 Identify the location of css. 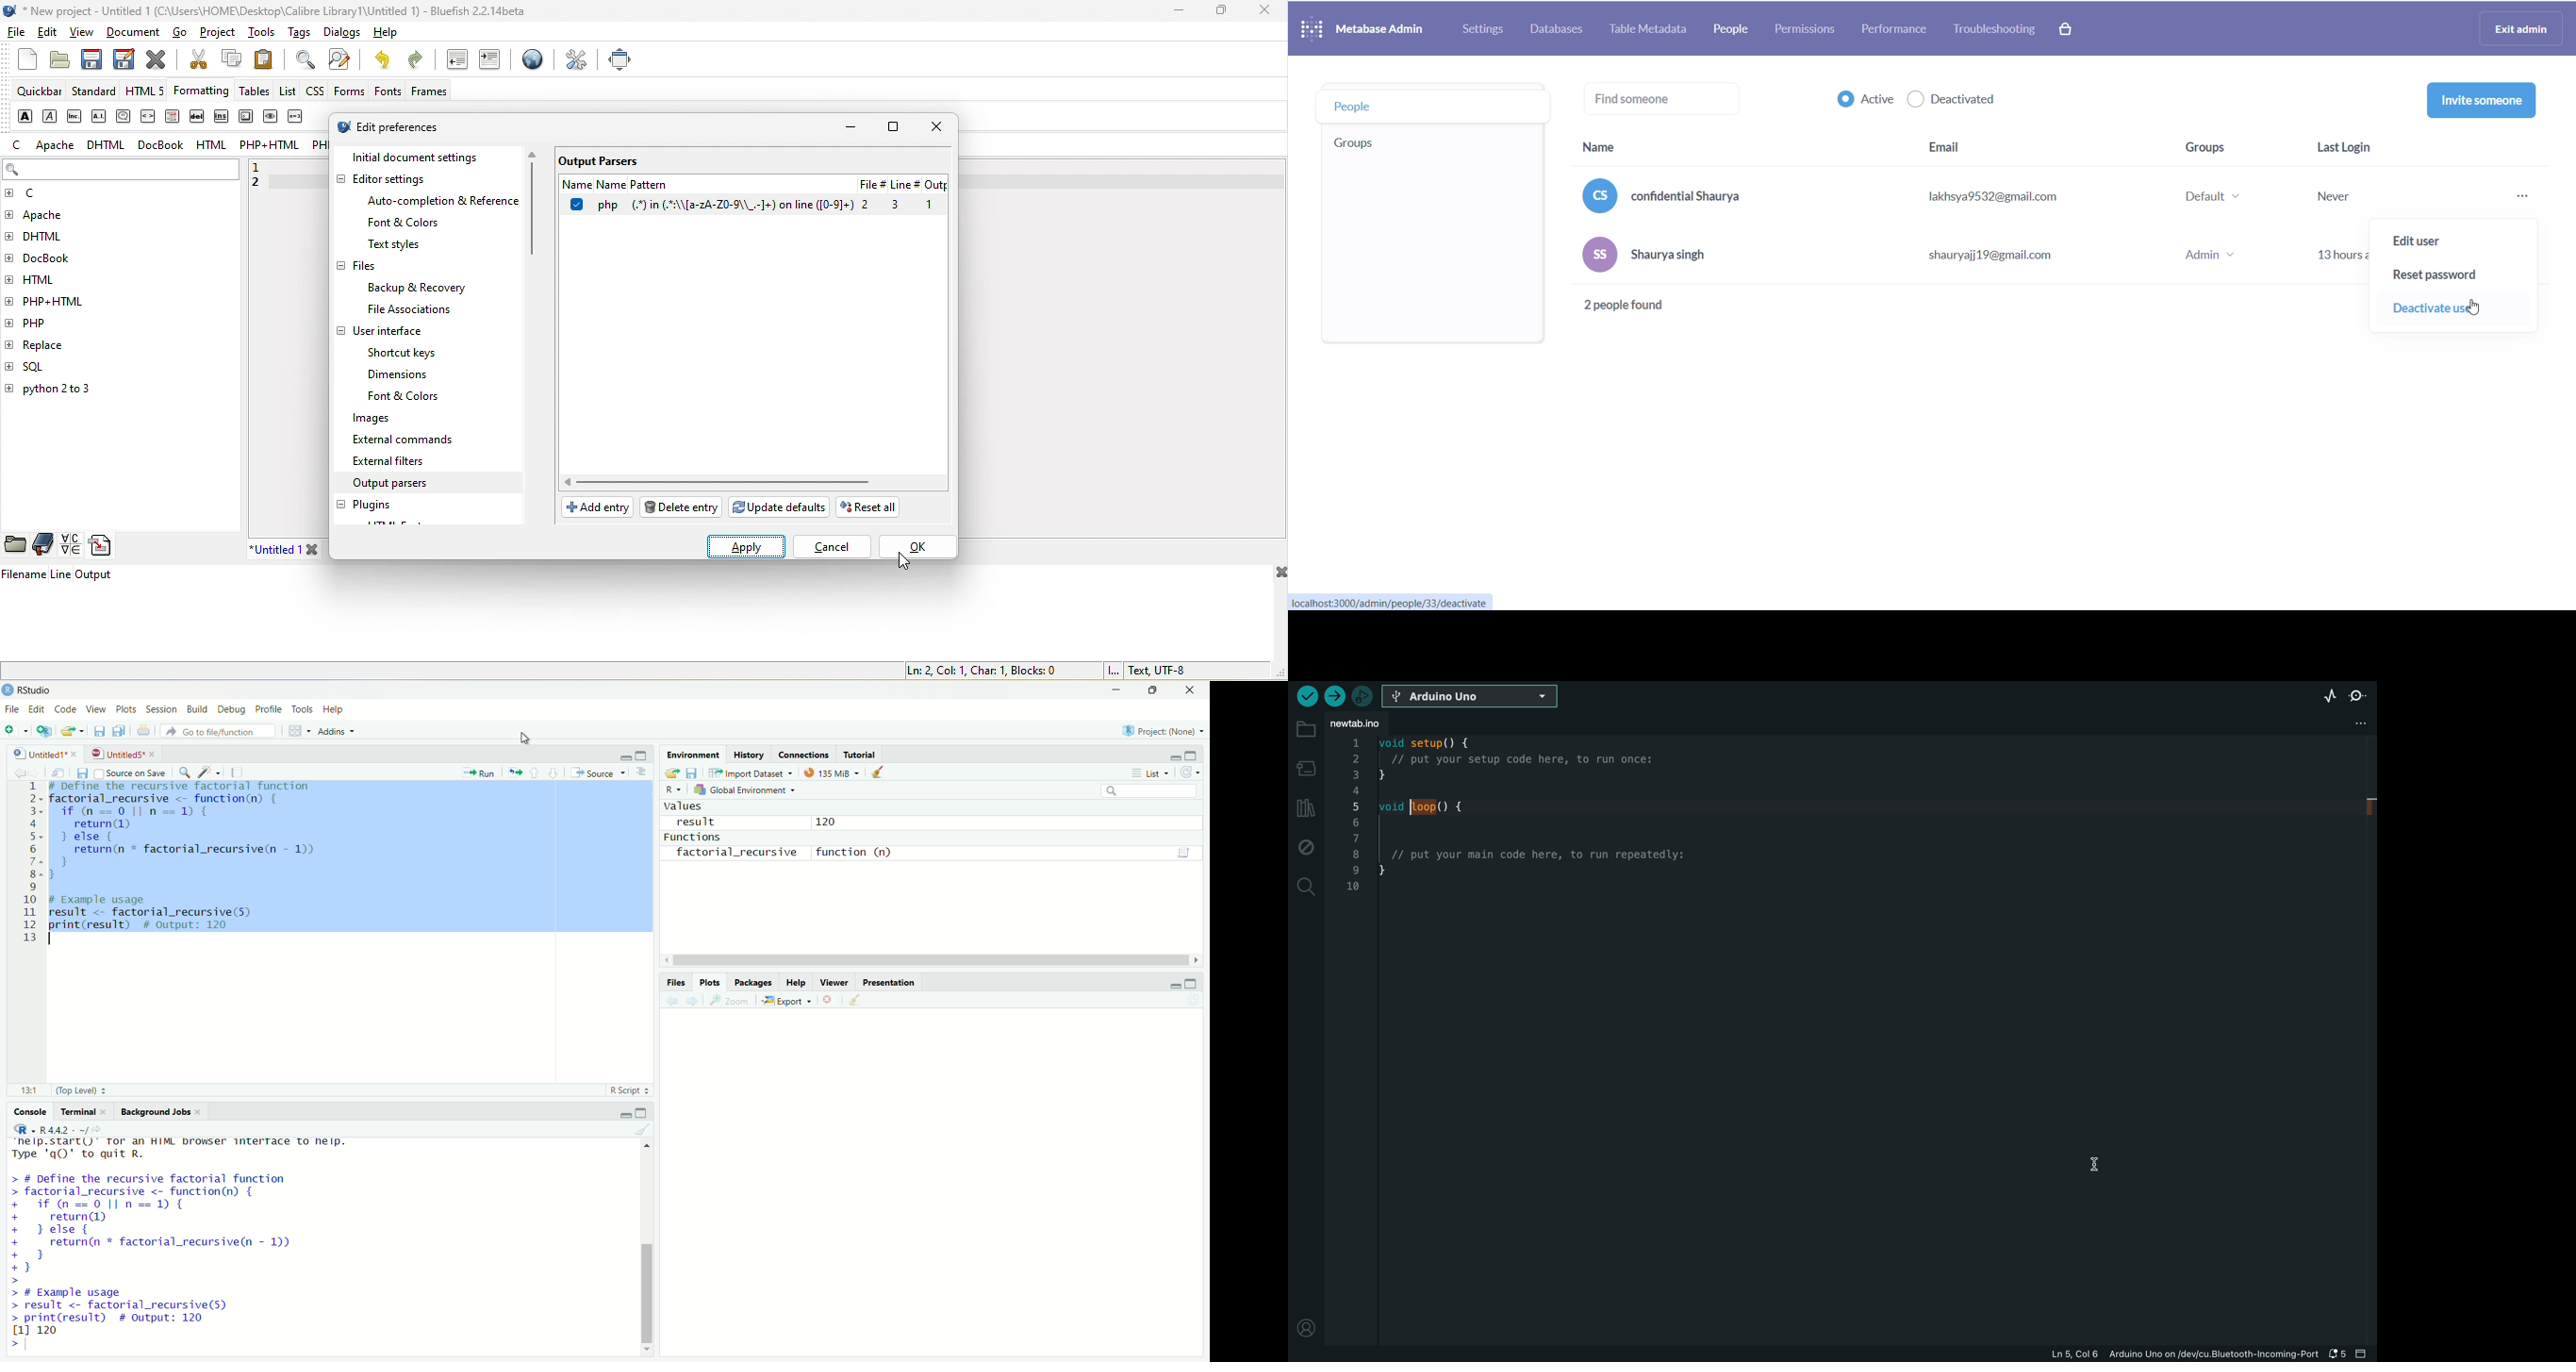
(316, 93).